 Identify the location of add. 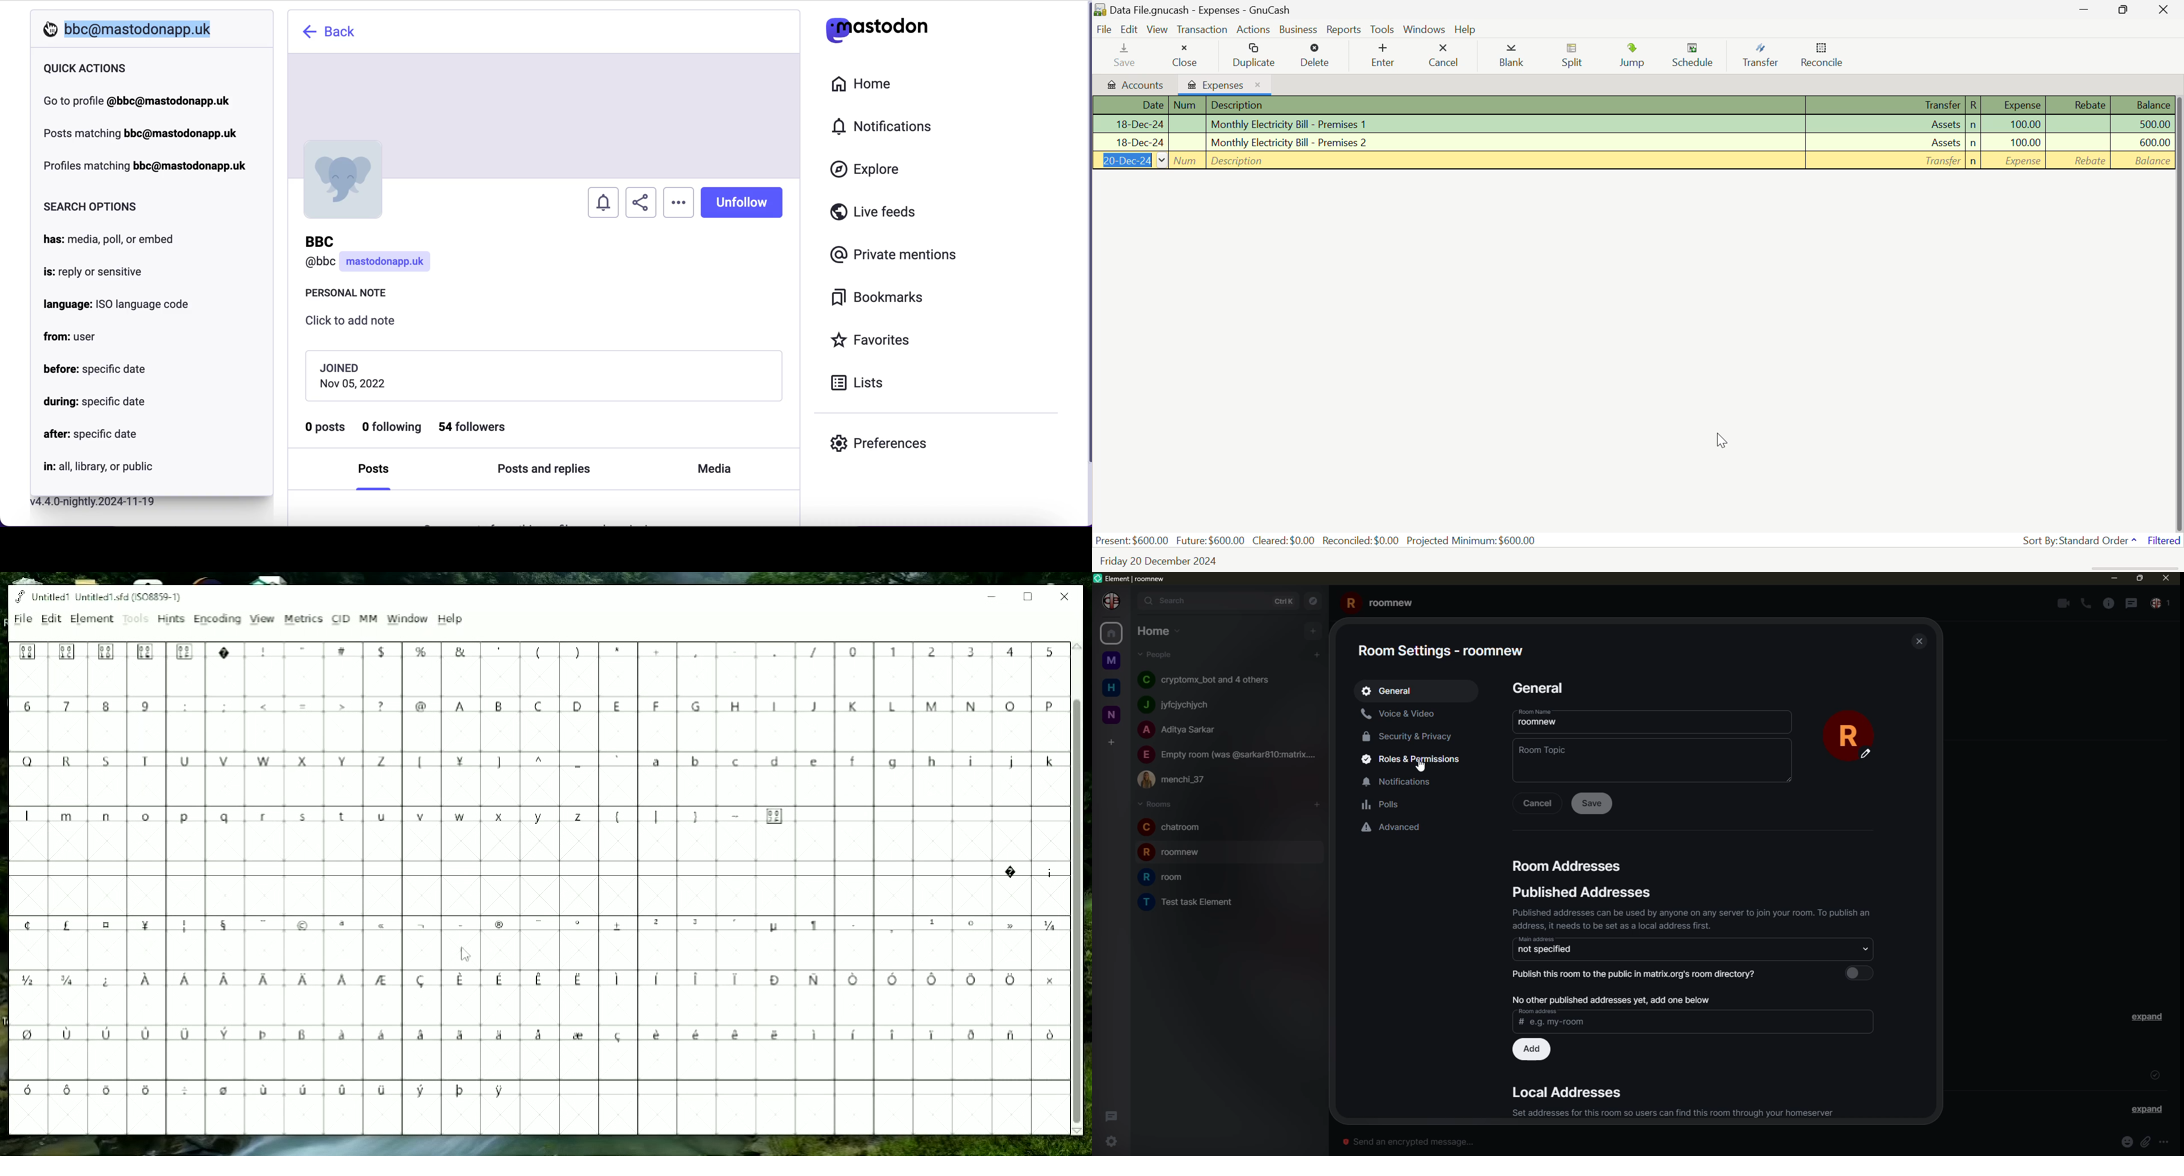
(1532, 1048).